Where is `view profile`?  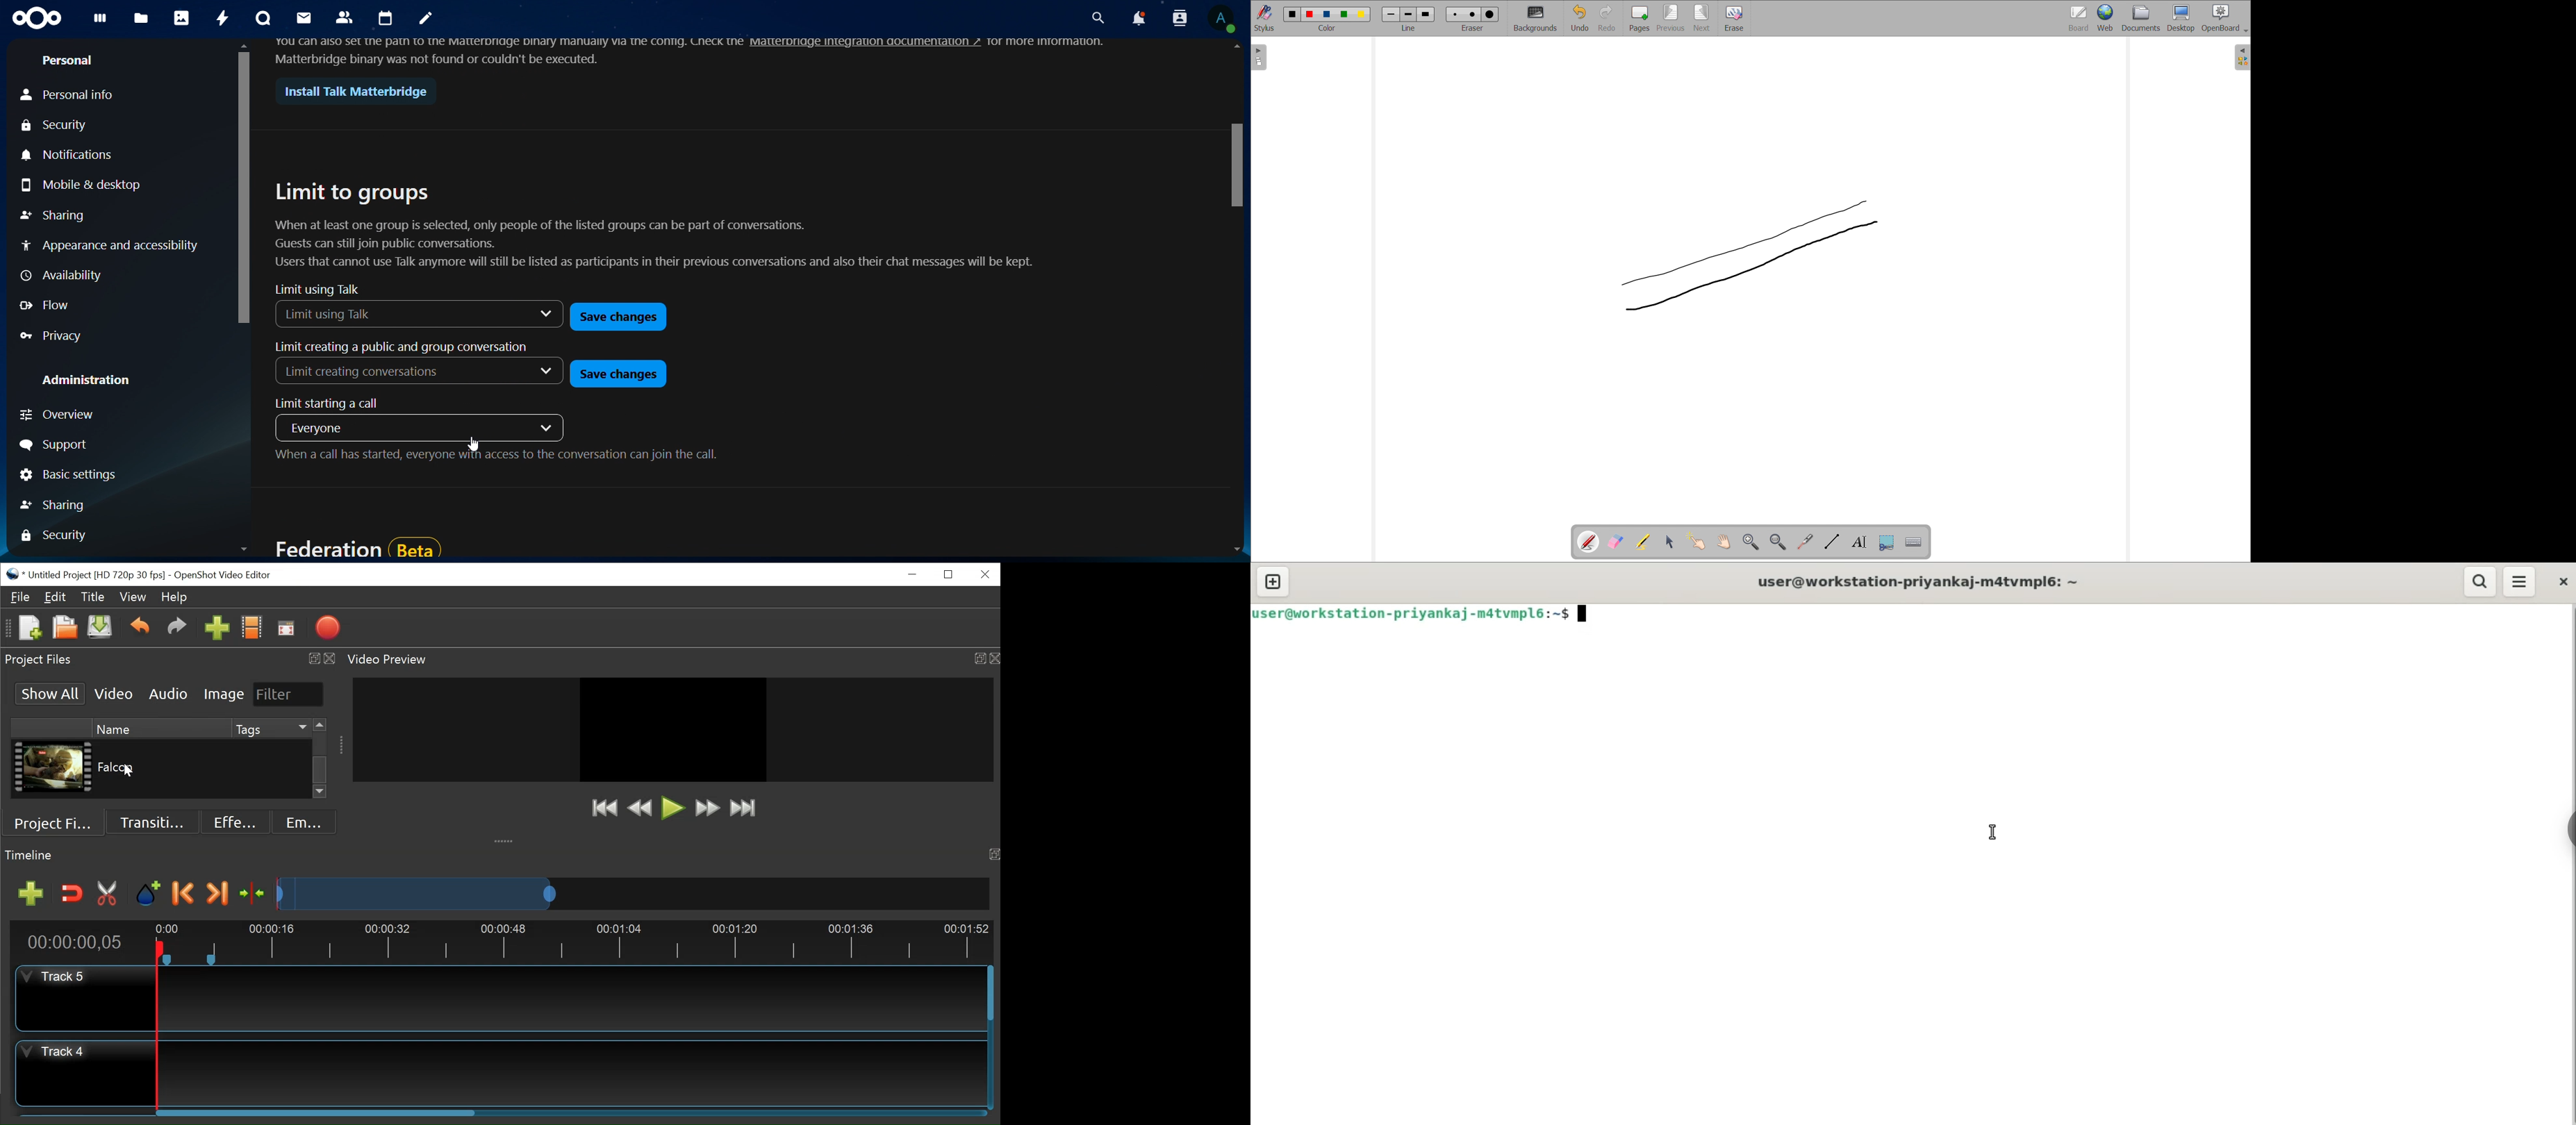 view profile is located at coordinates (1223, 20).